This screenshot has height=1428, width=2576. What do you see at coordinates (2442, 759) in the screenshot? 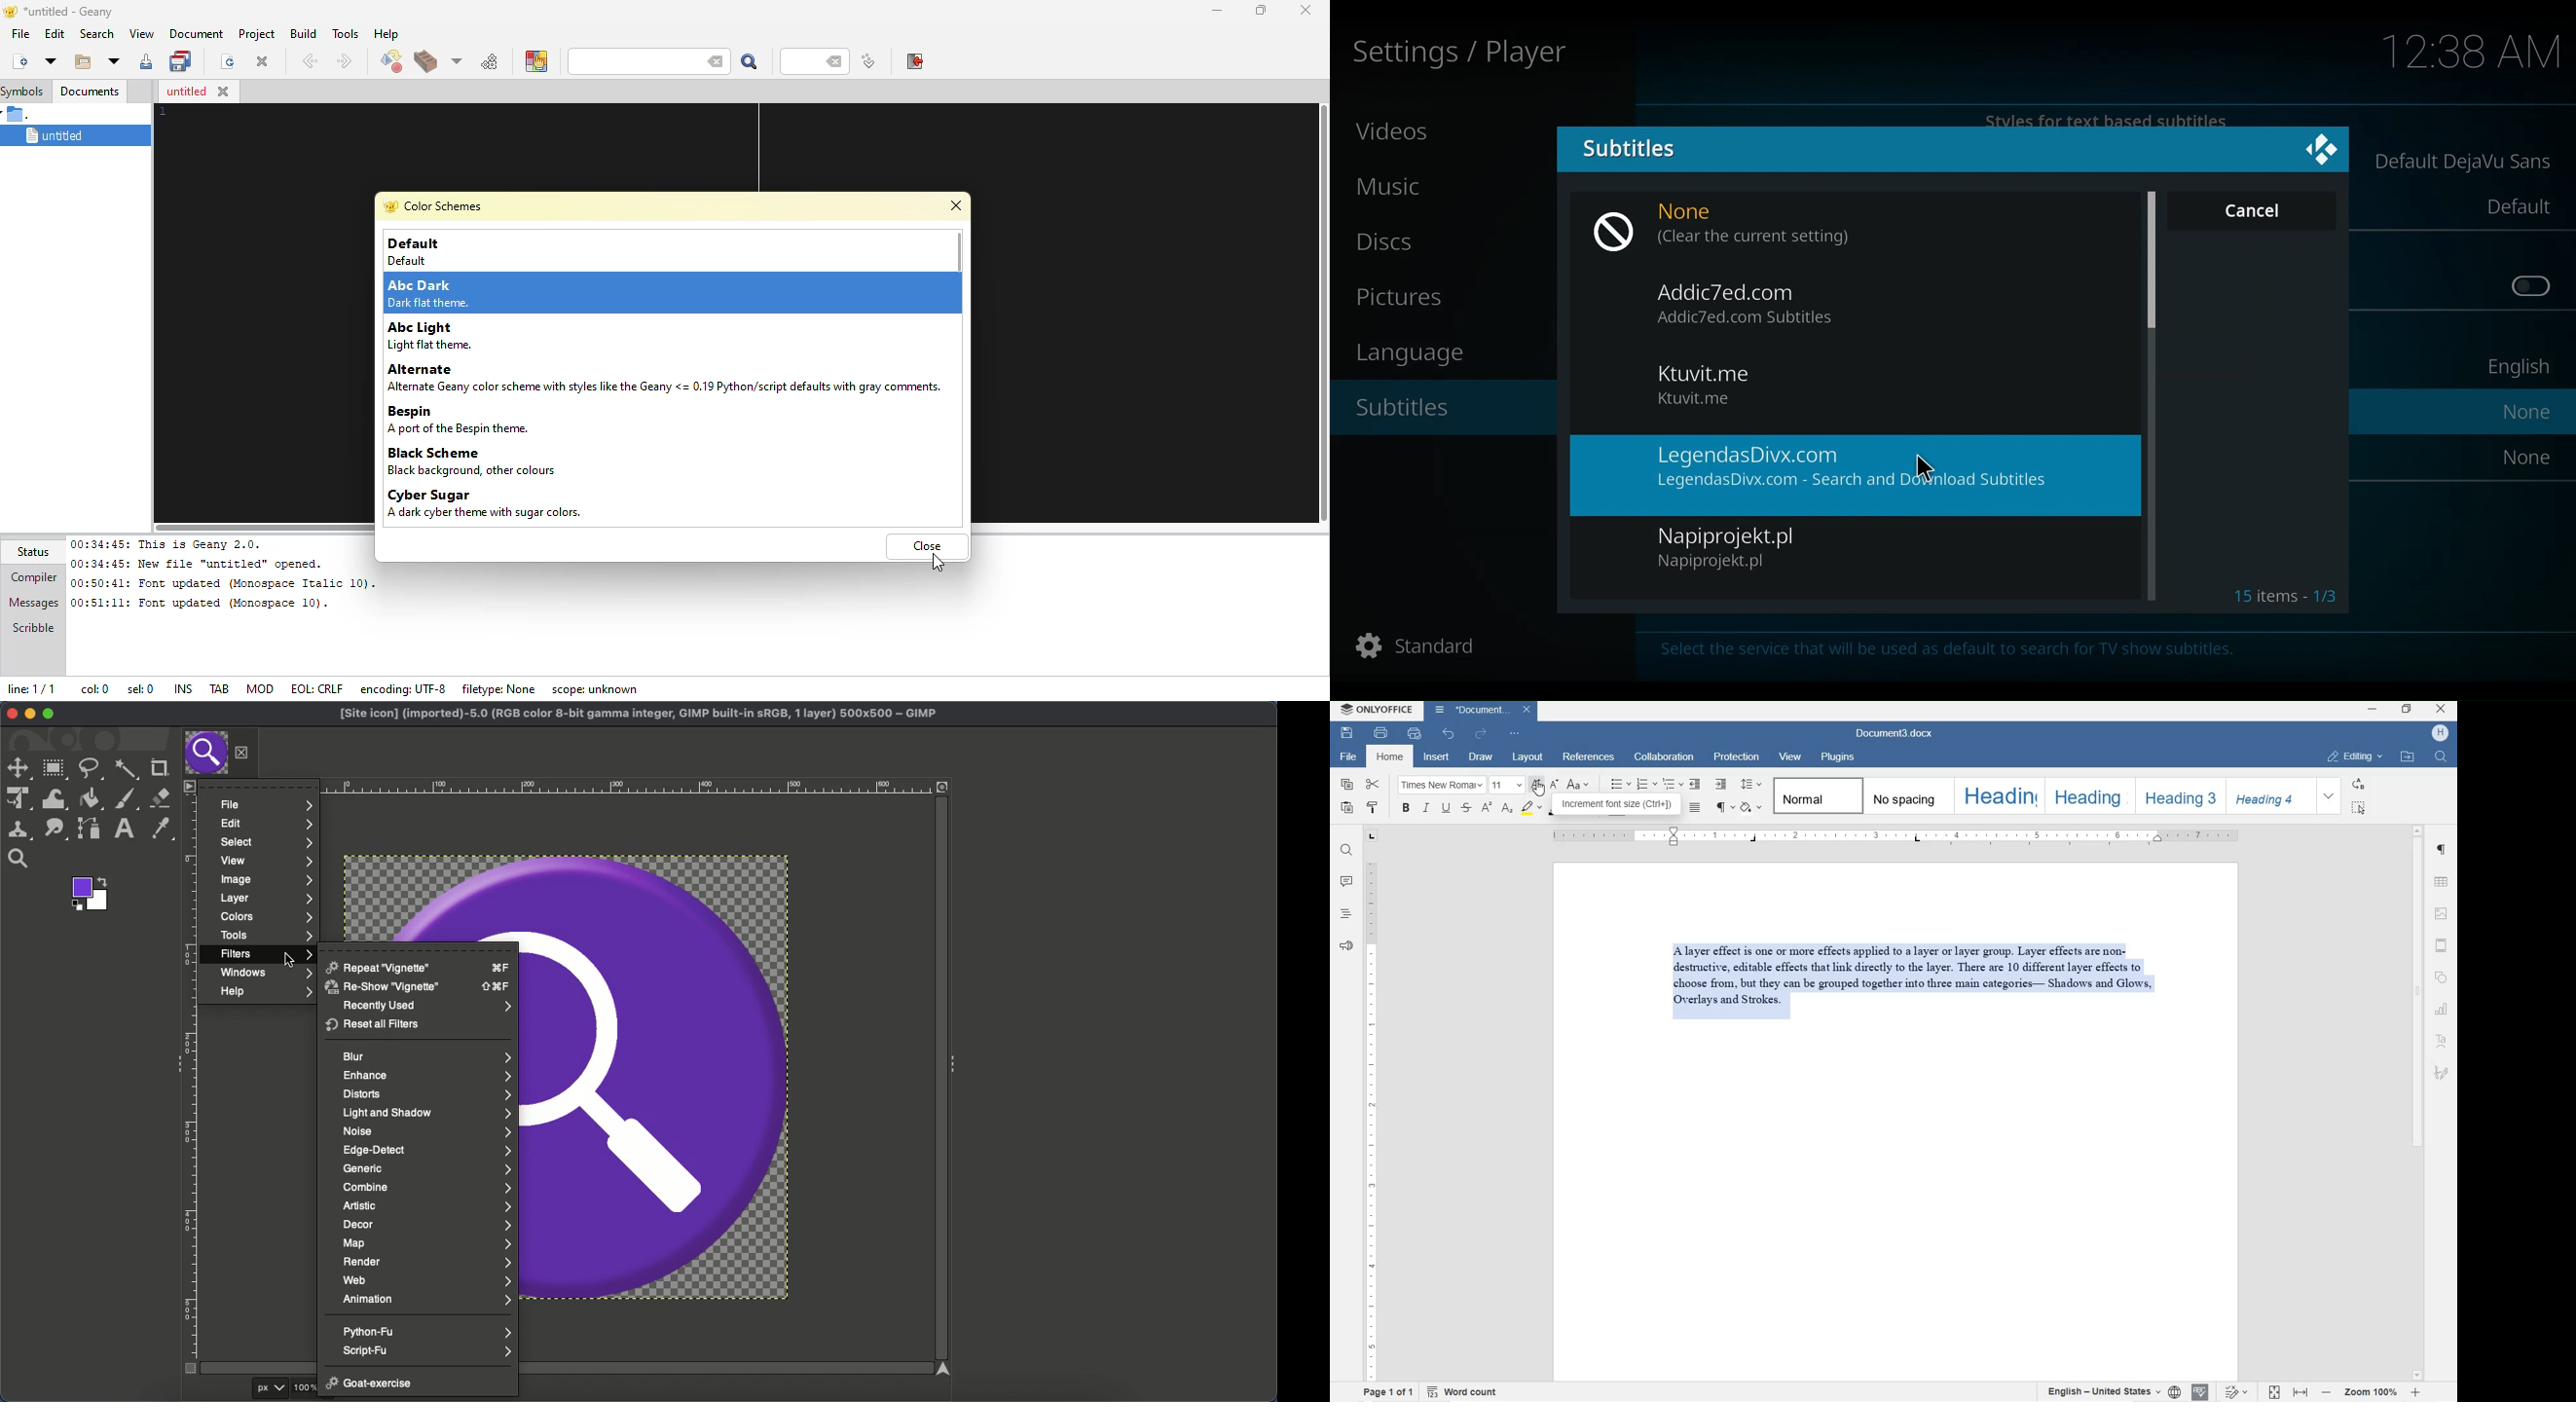
I see `FIND` at bounding box center [2442, 759].